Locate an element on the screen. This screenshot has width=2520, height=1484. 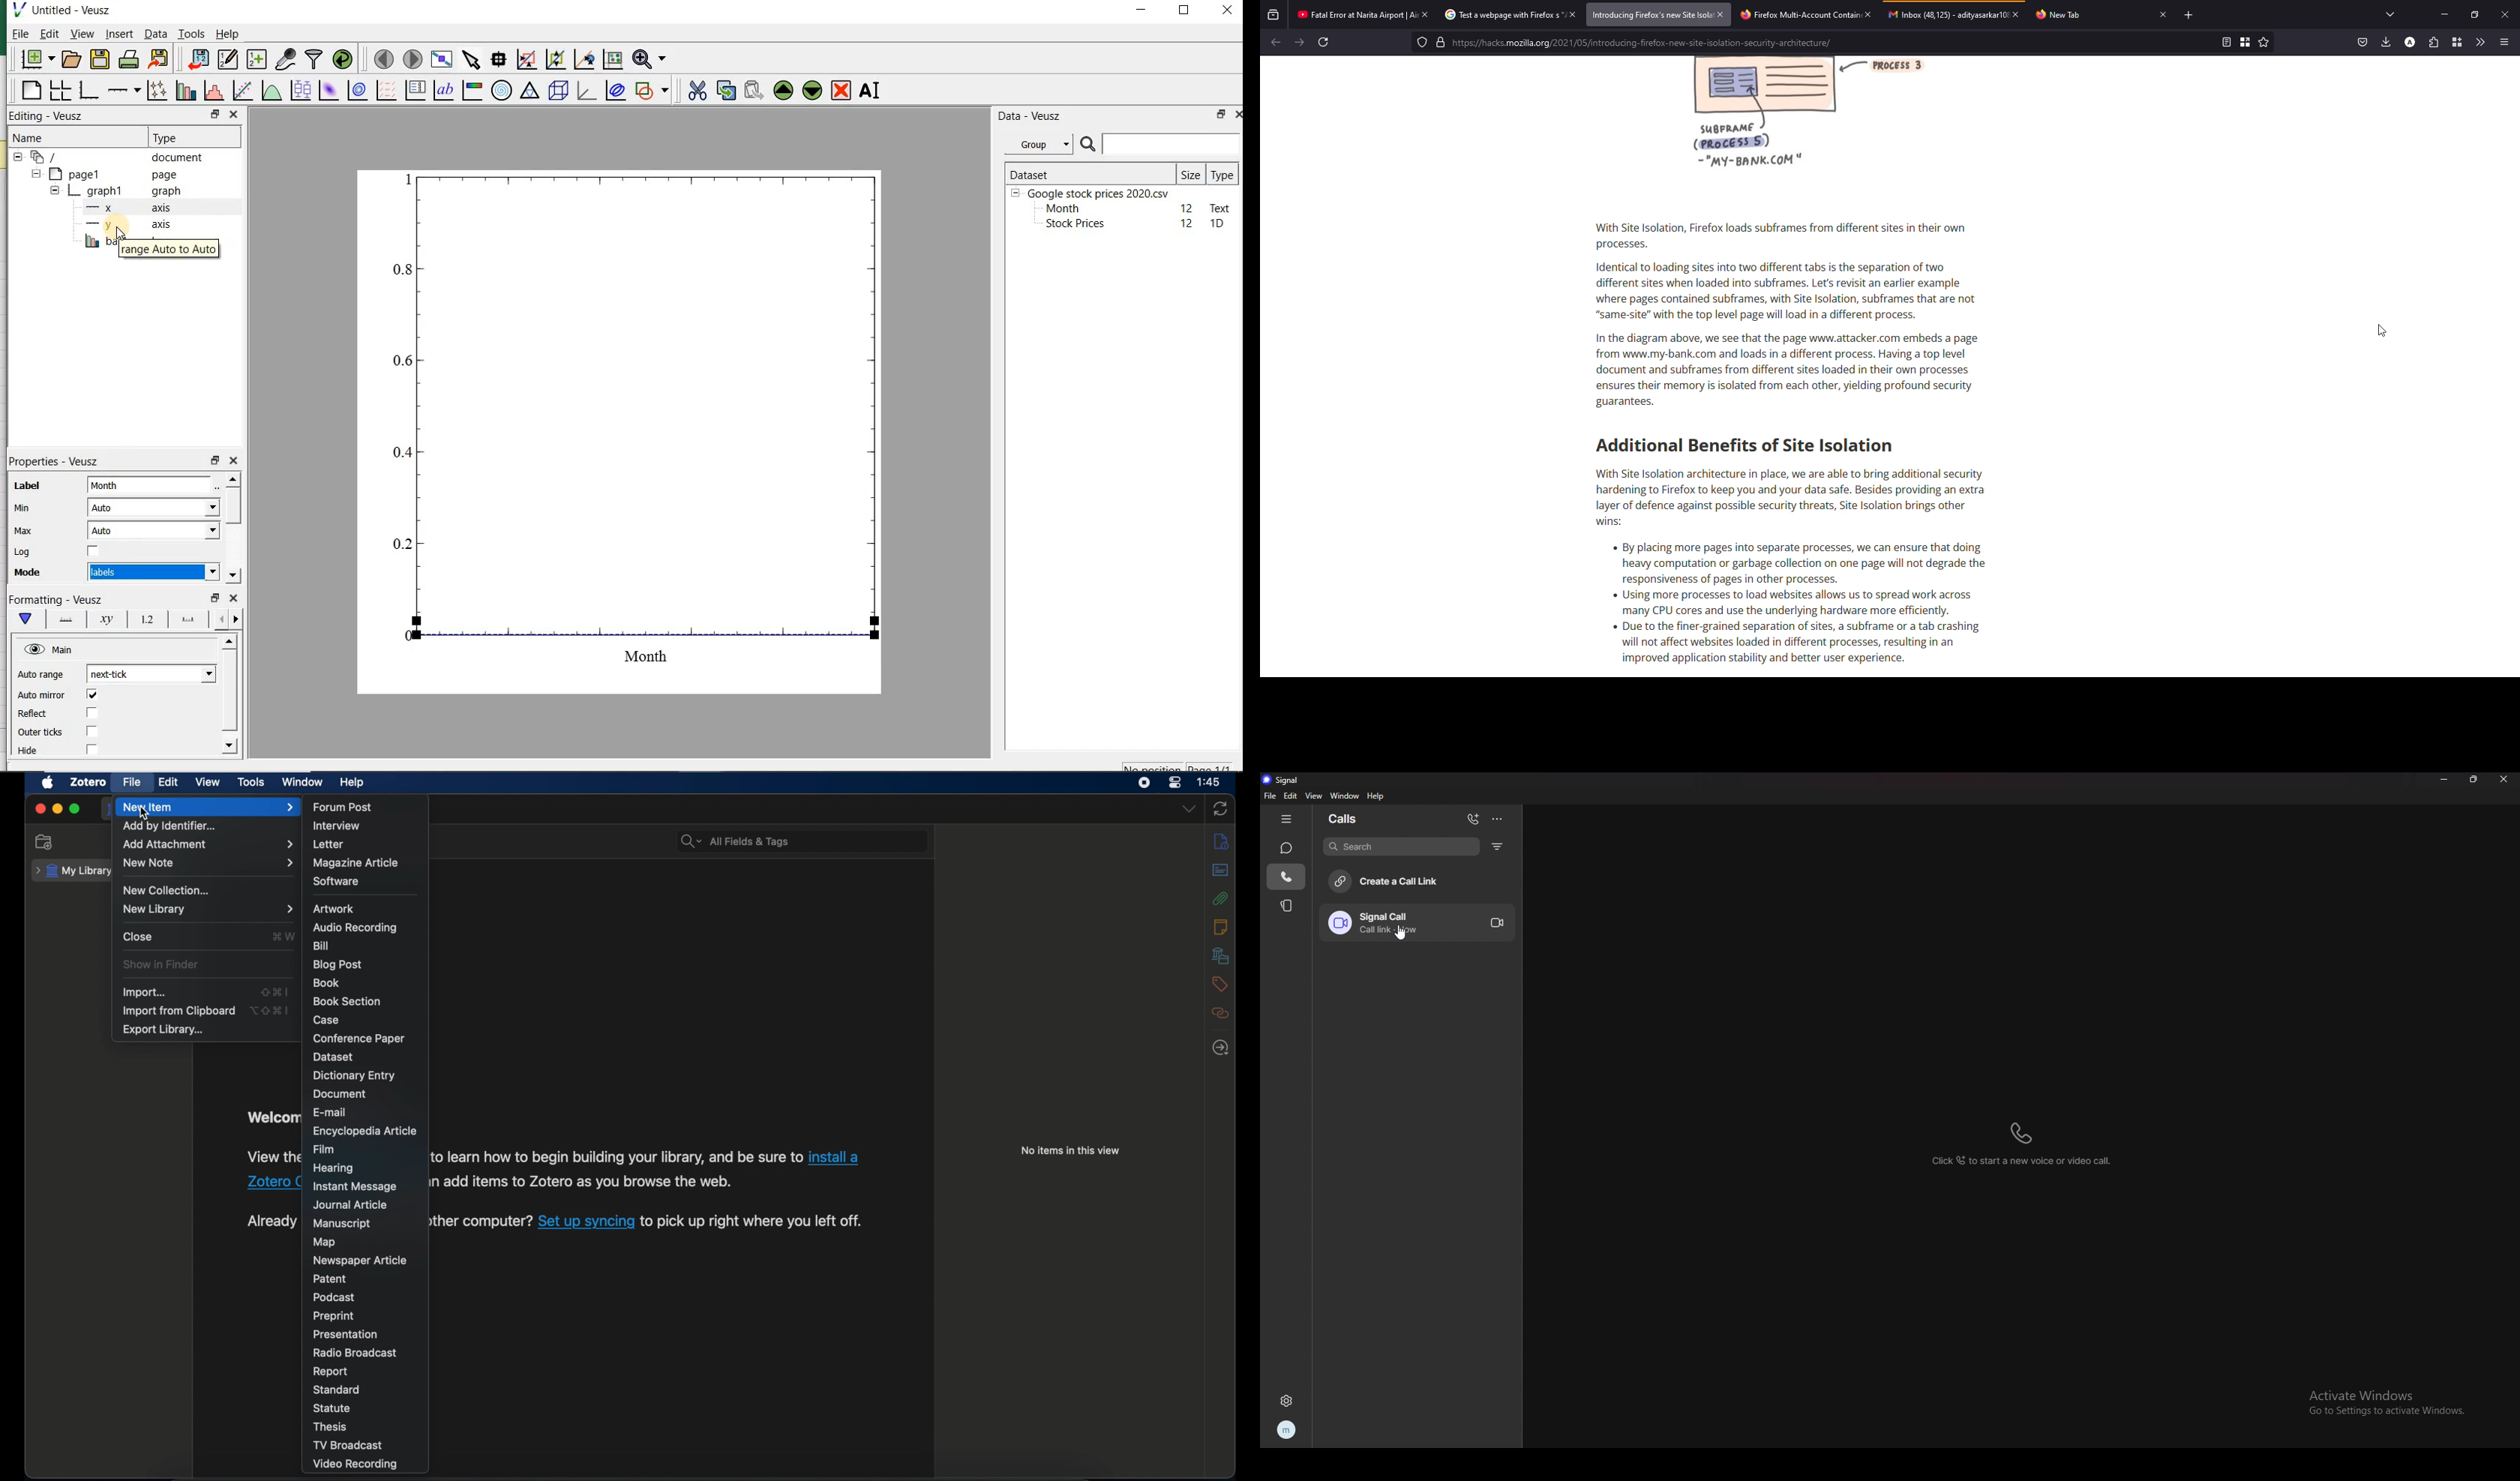
Option + shift + command + I is located at coordinates (269, 1010).